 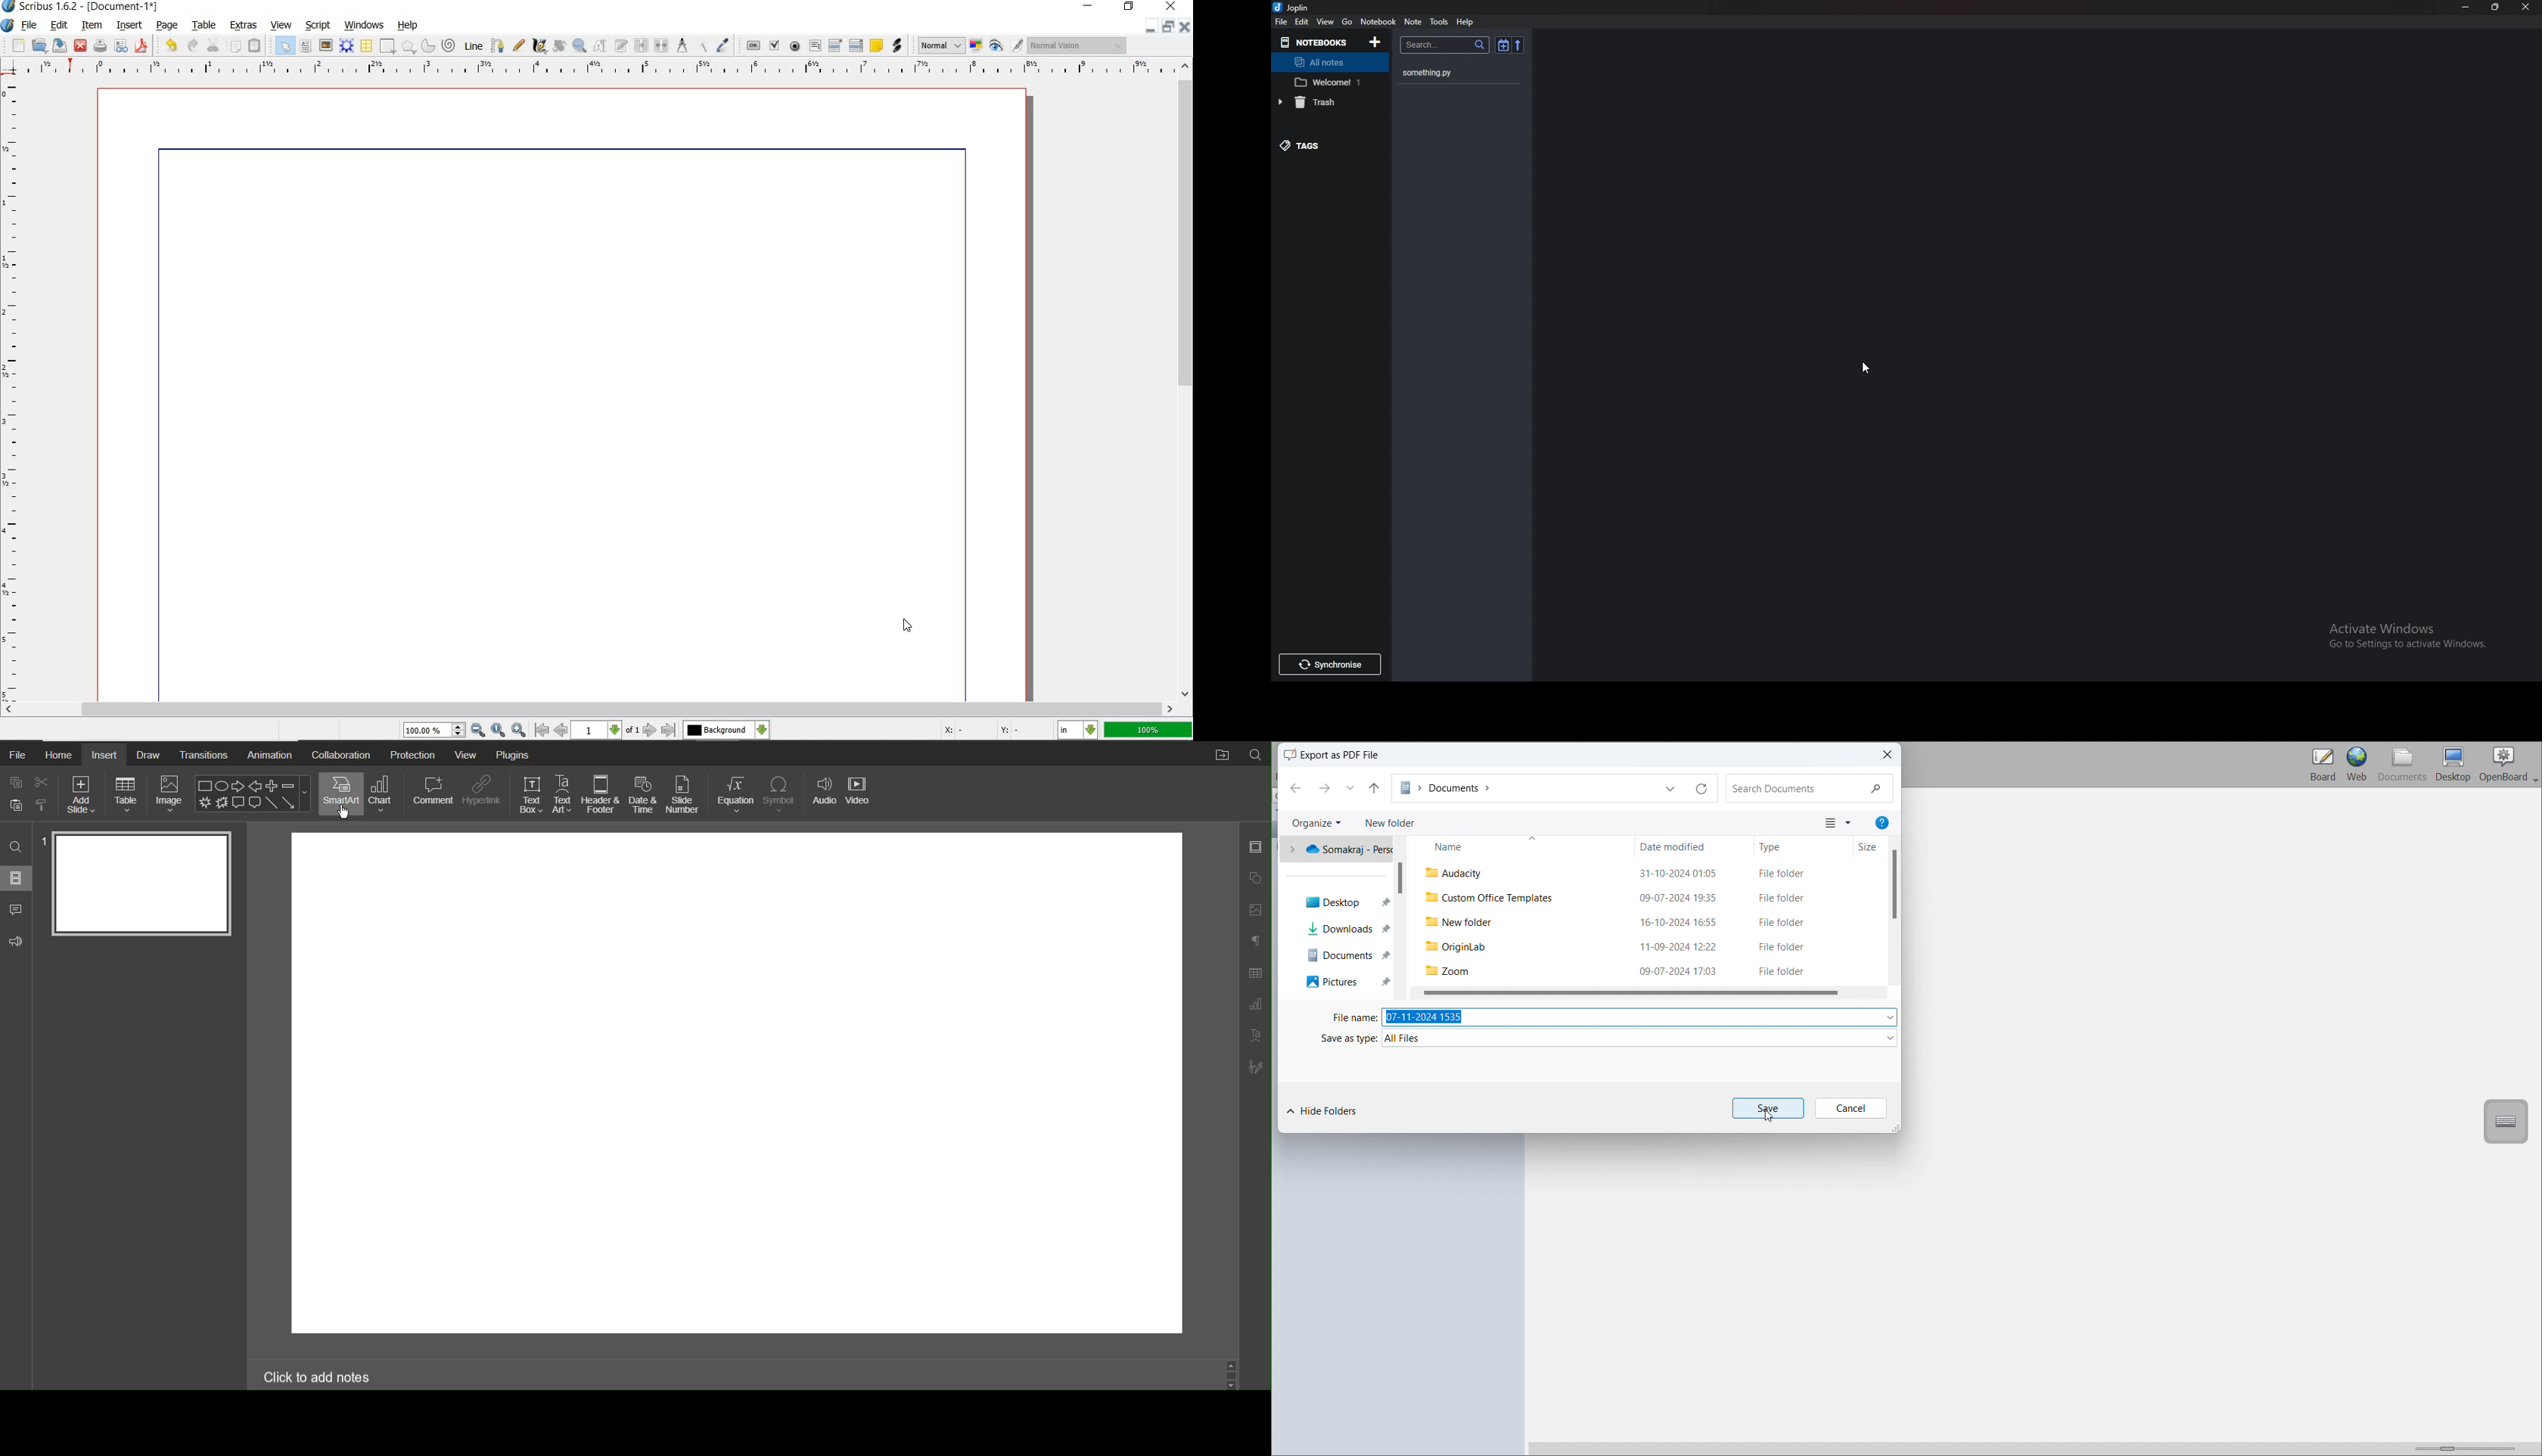 I want to click on up, so click(x=1234, y=1367).